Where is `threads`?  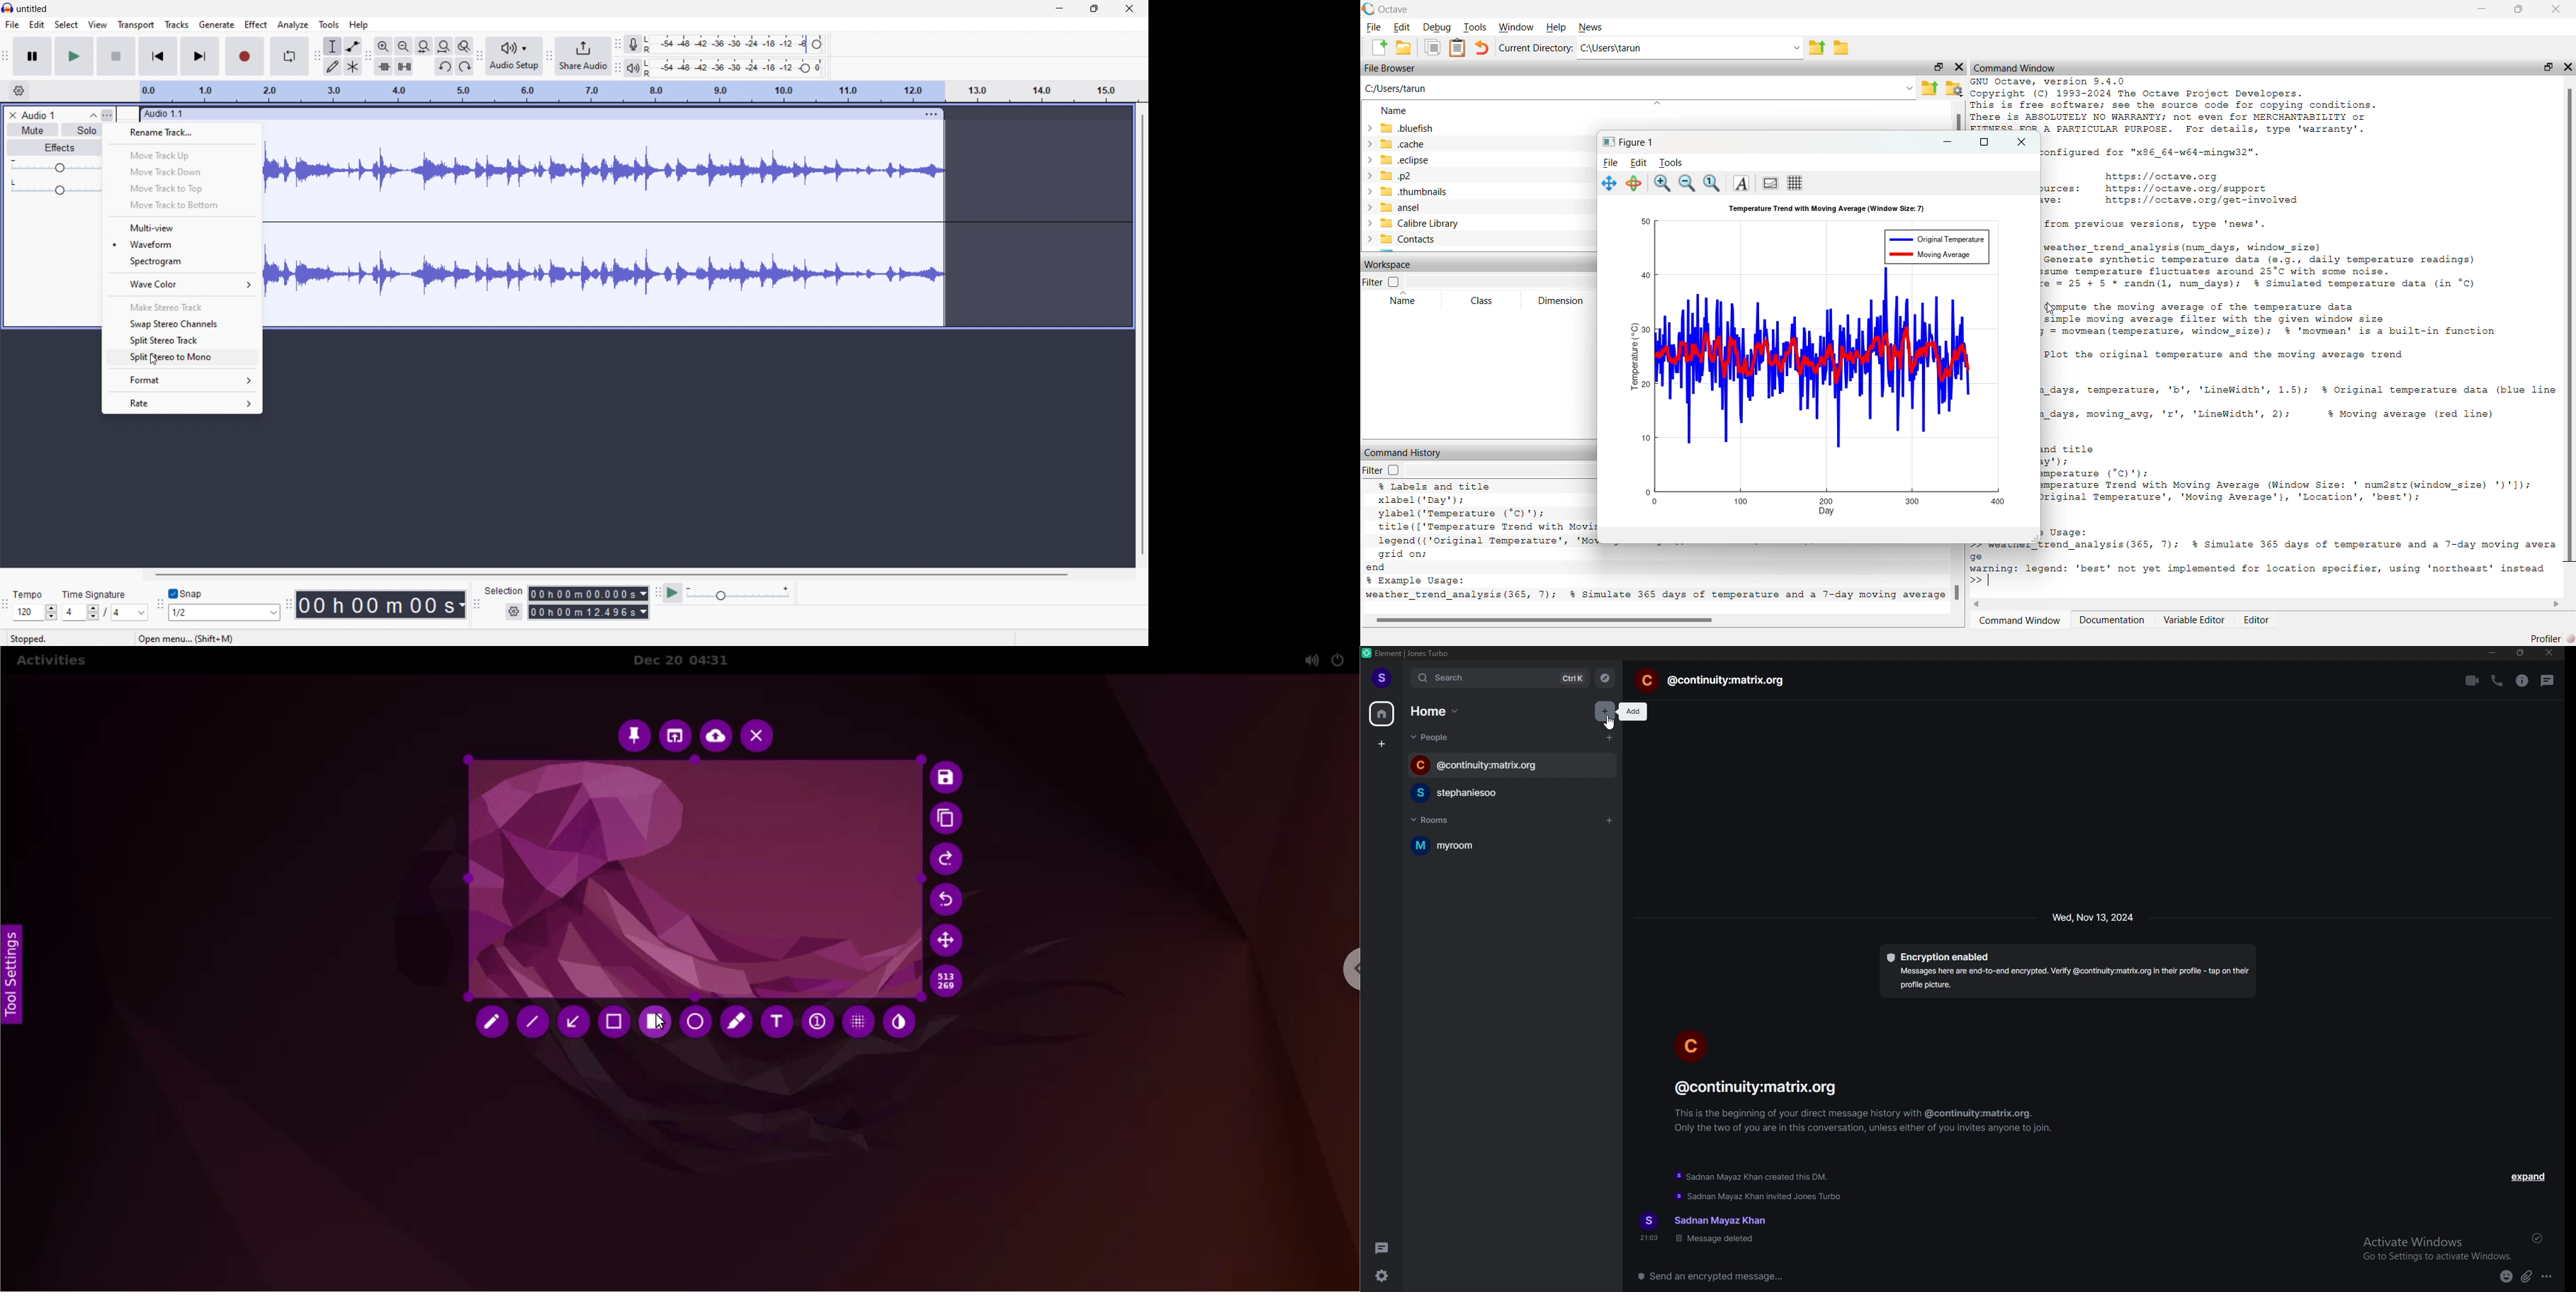 threads is located at coordinates (2548, 680).